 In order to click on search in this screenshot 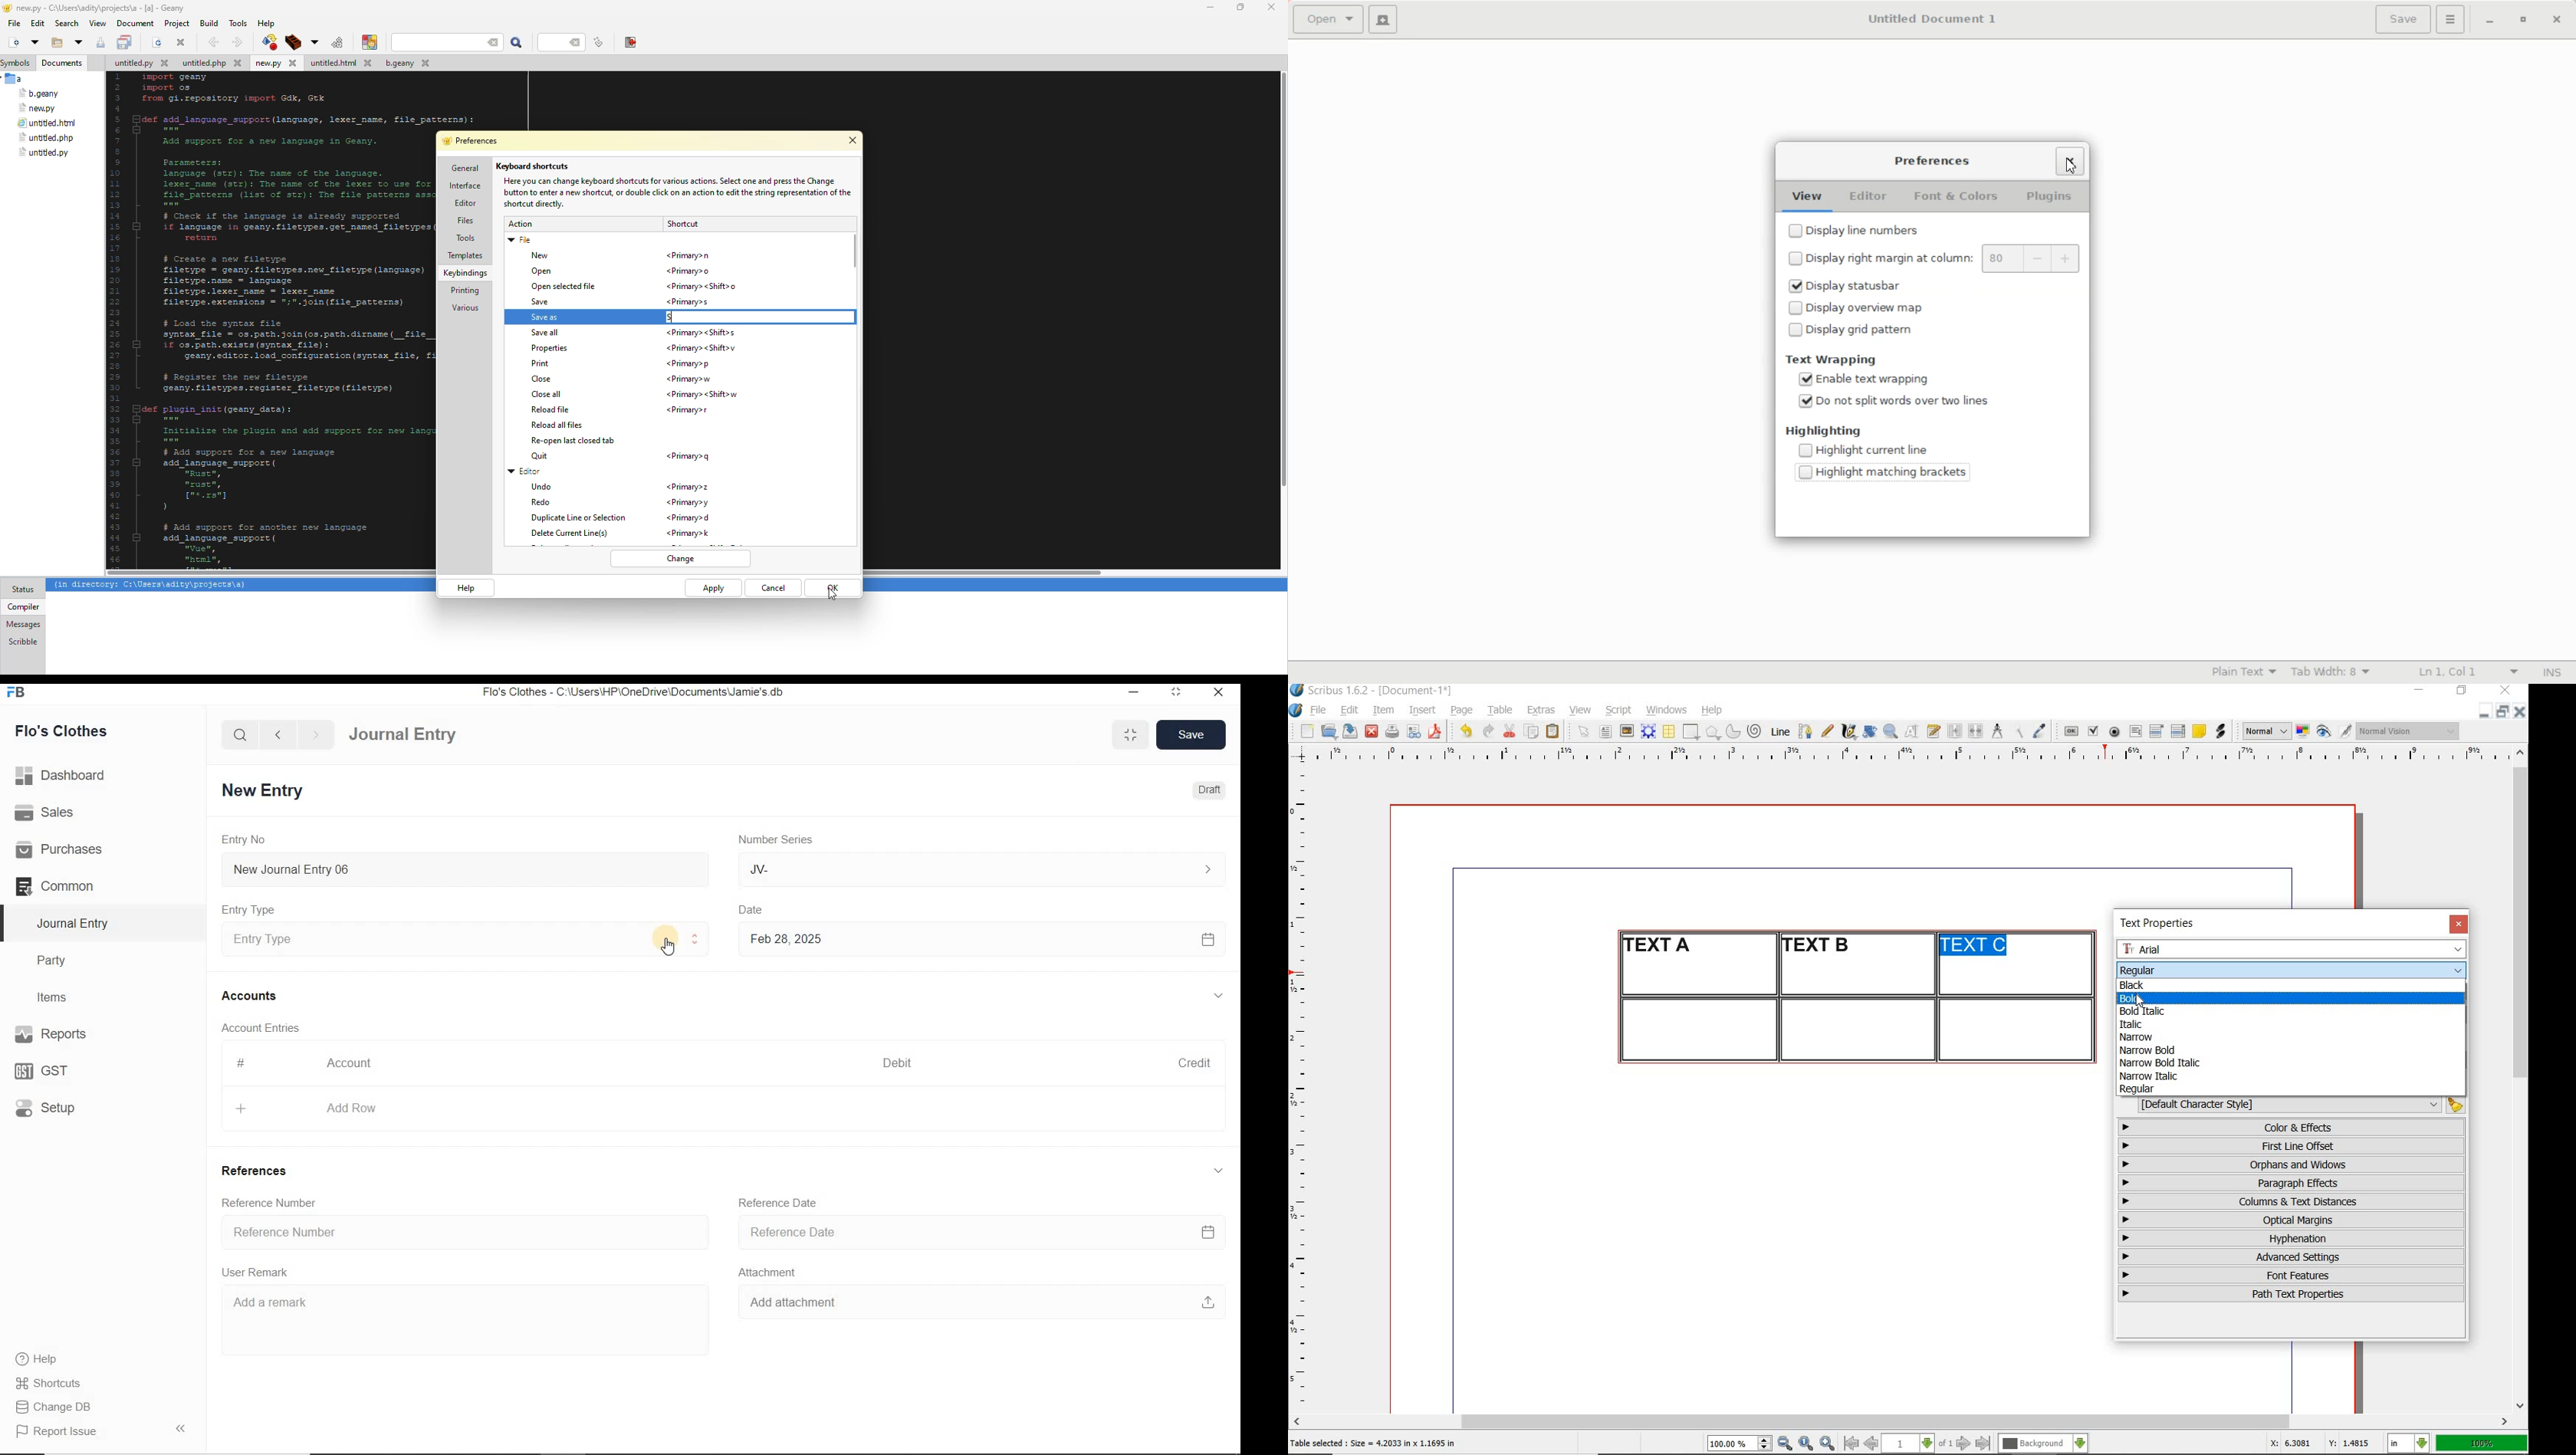, I will do `click(241, 735)`.